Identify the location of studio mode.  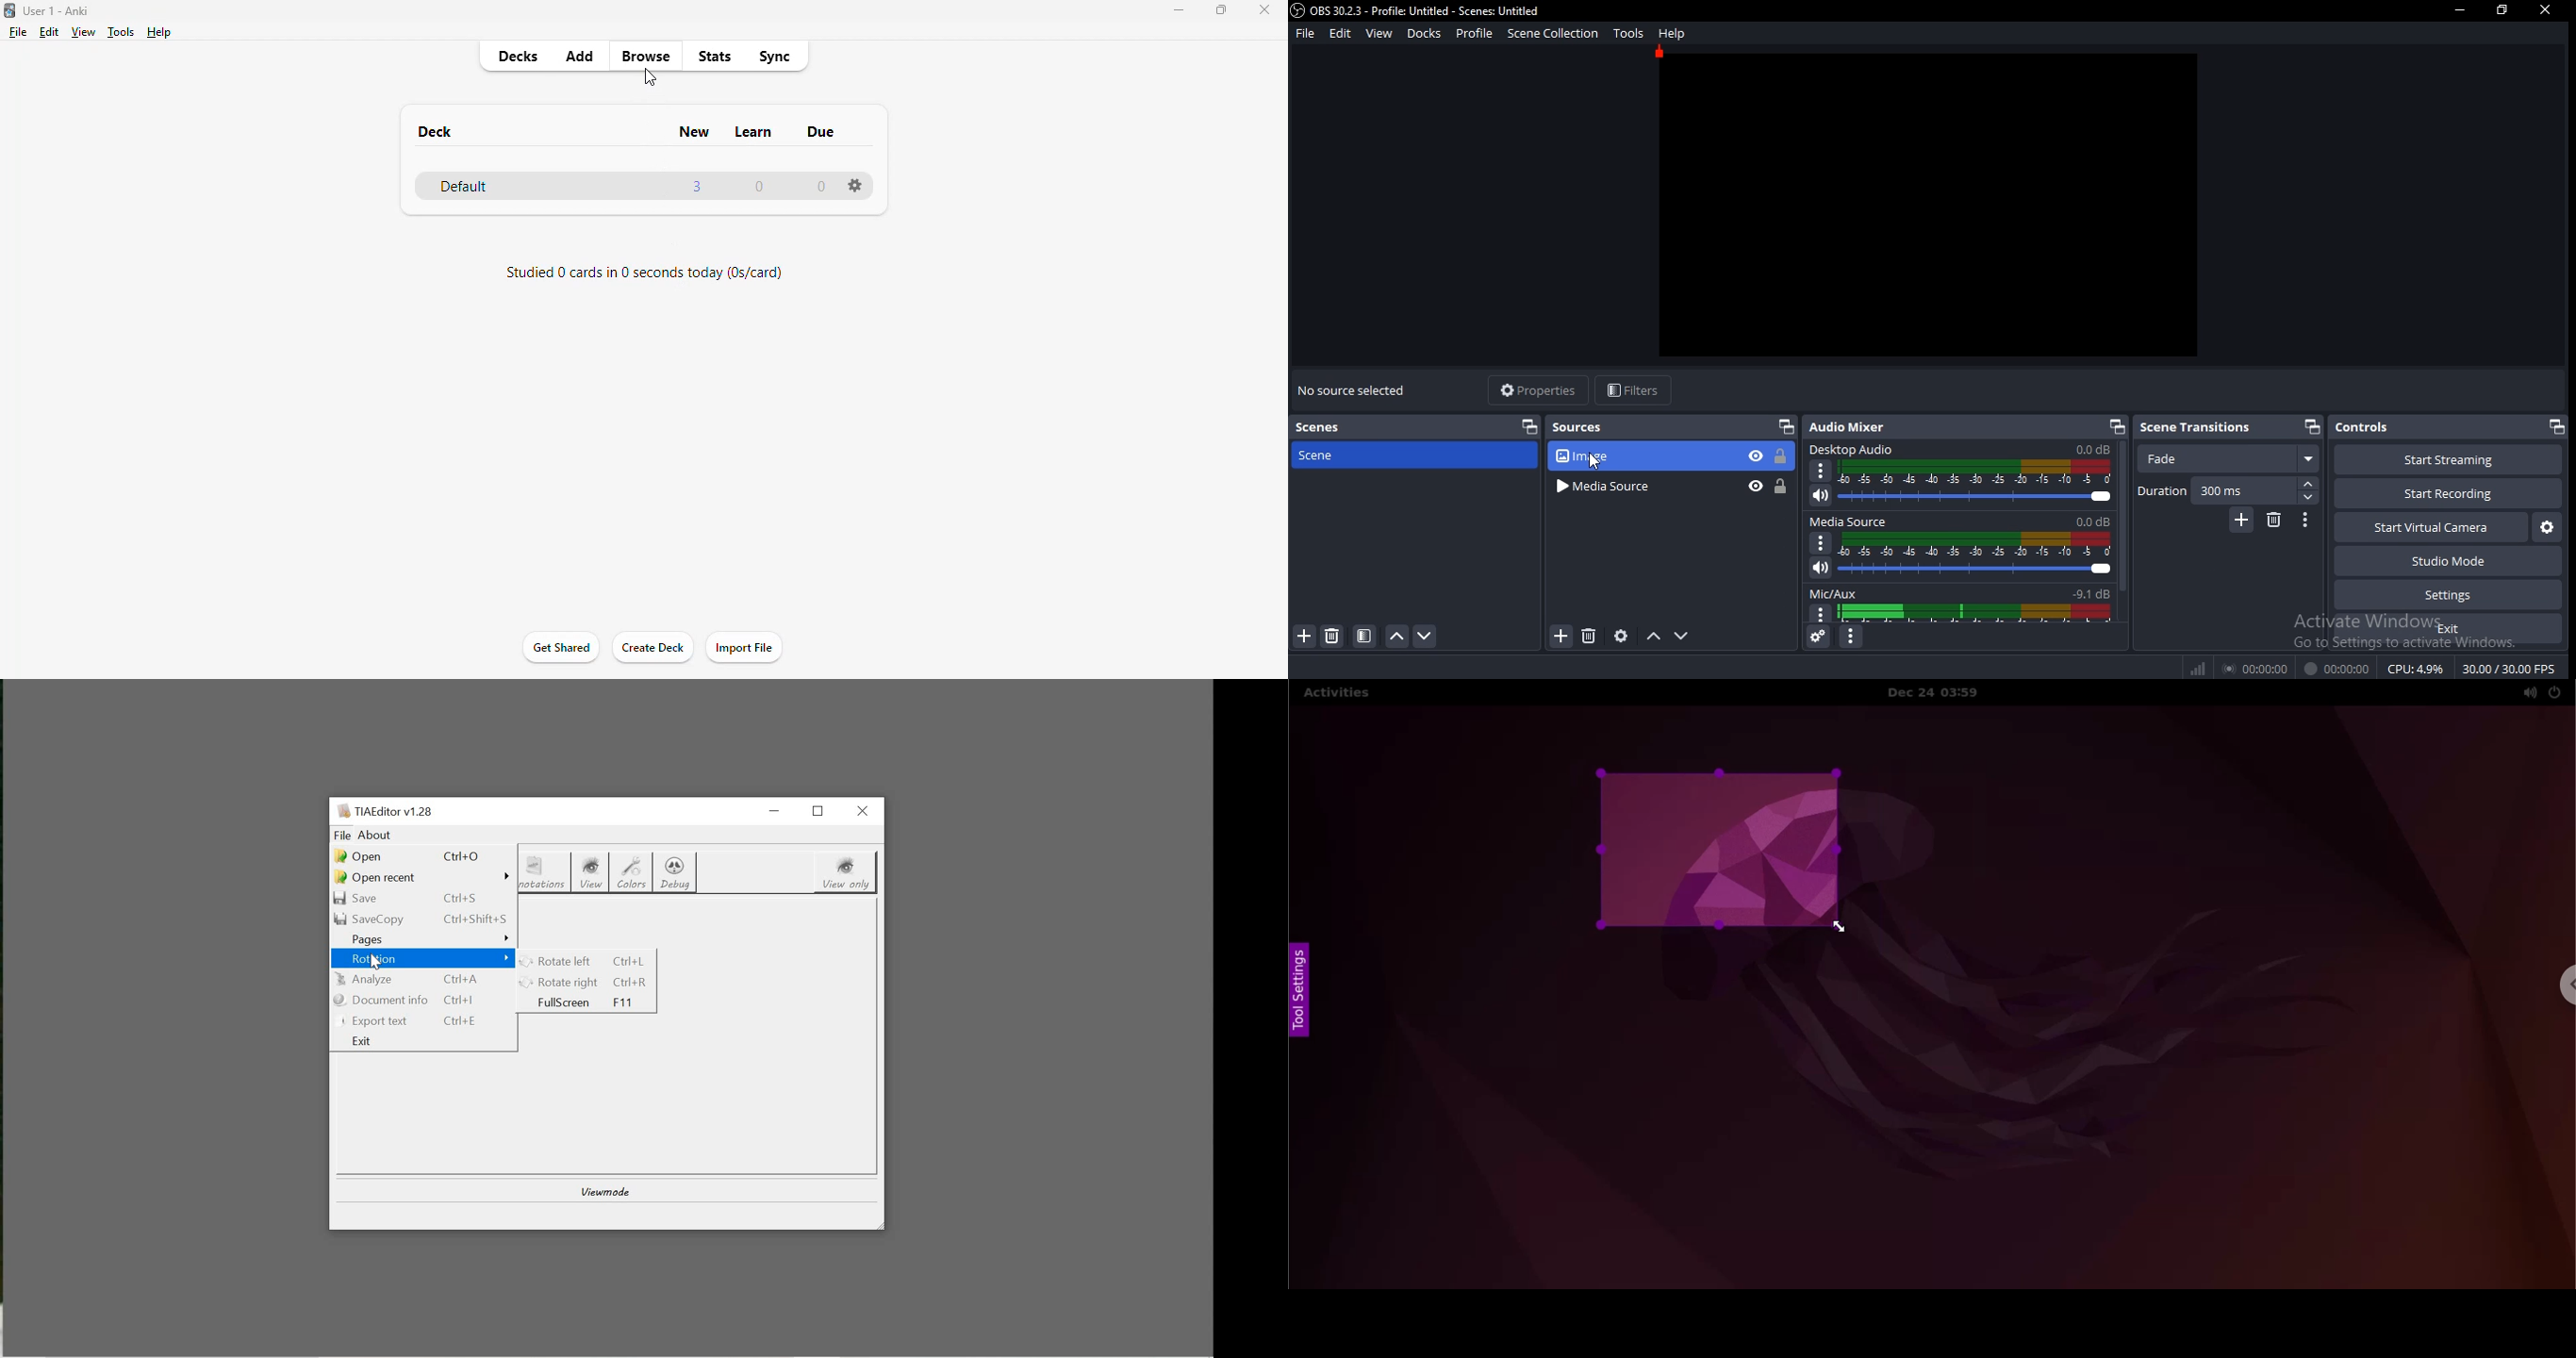
(2451, 564).